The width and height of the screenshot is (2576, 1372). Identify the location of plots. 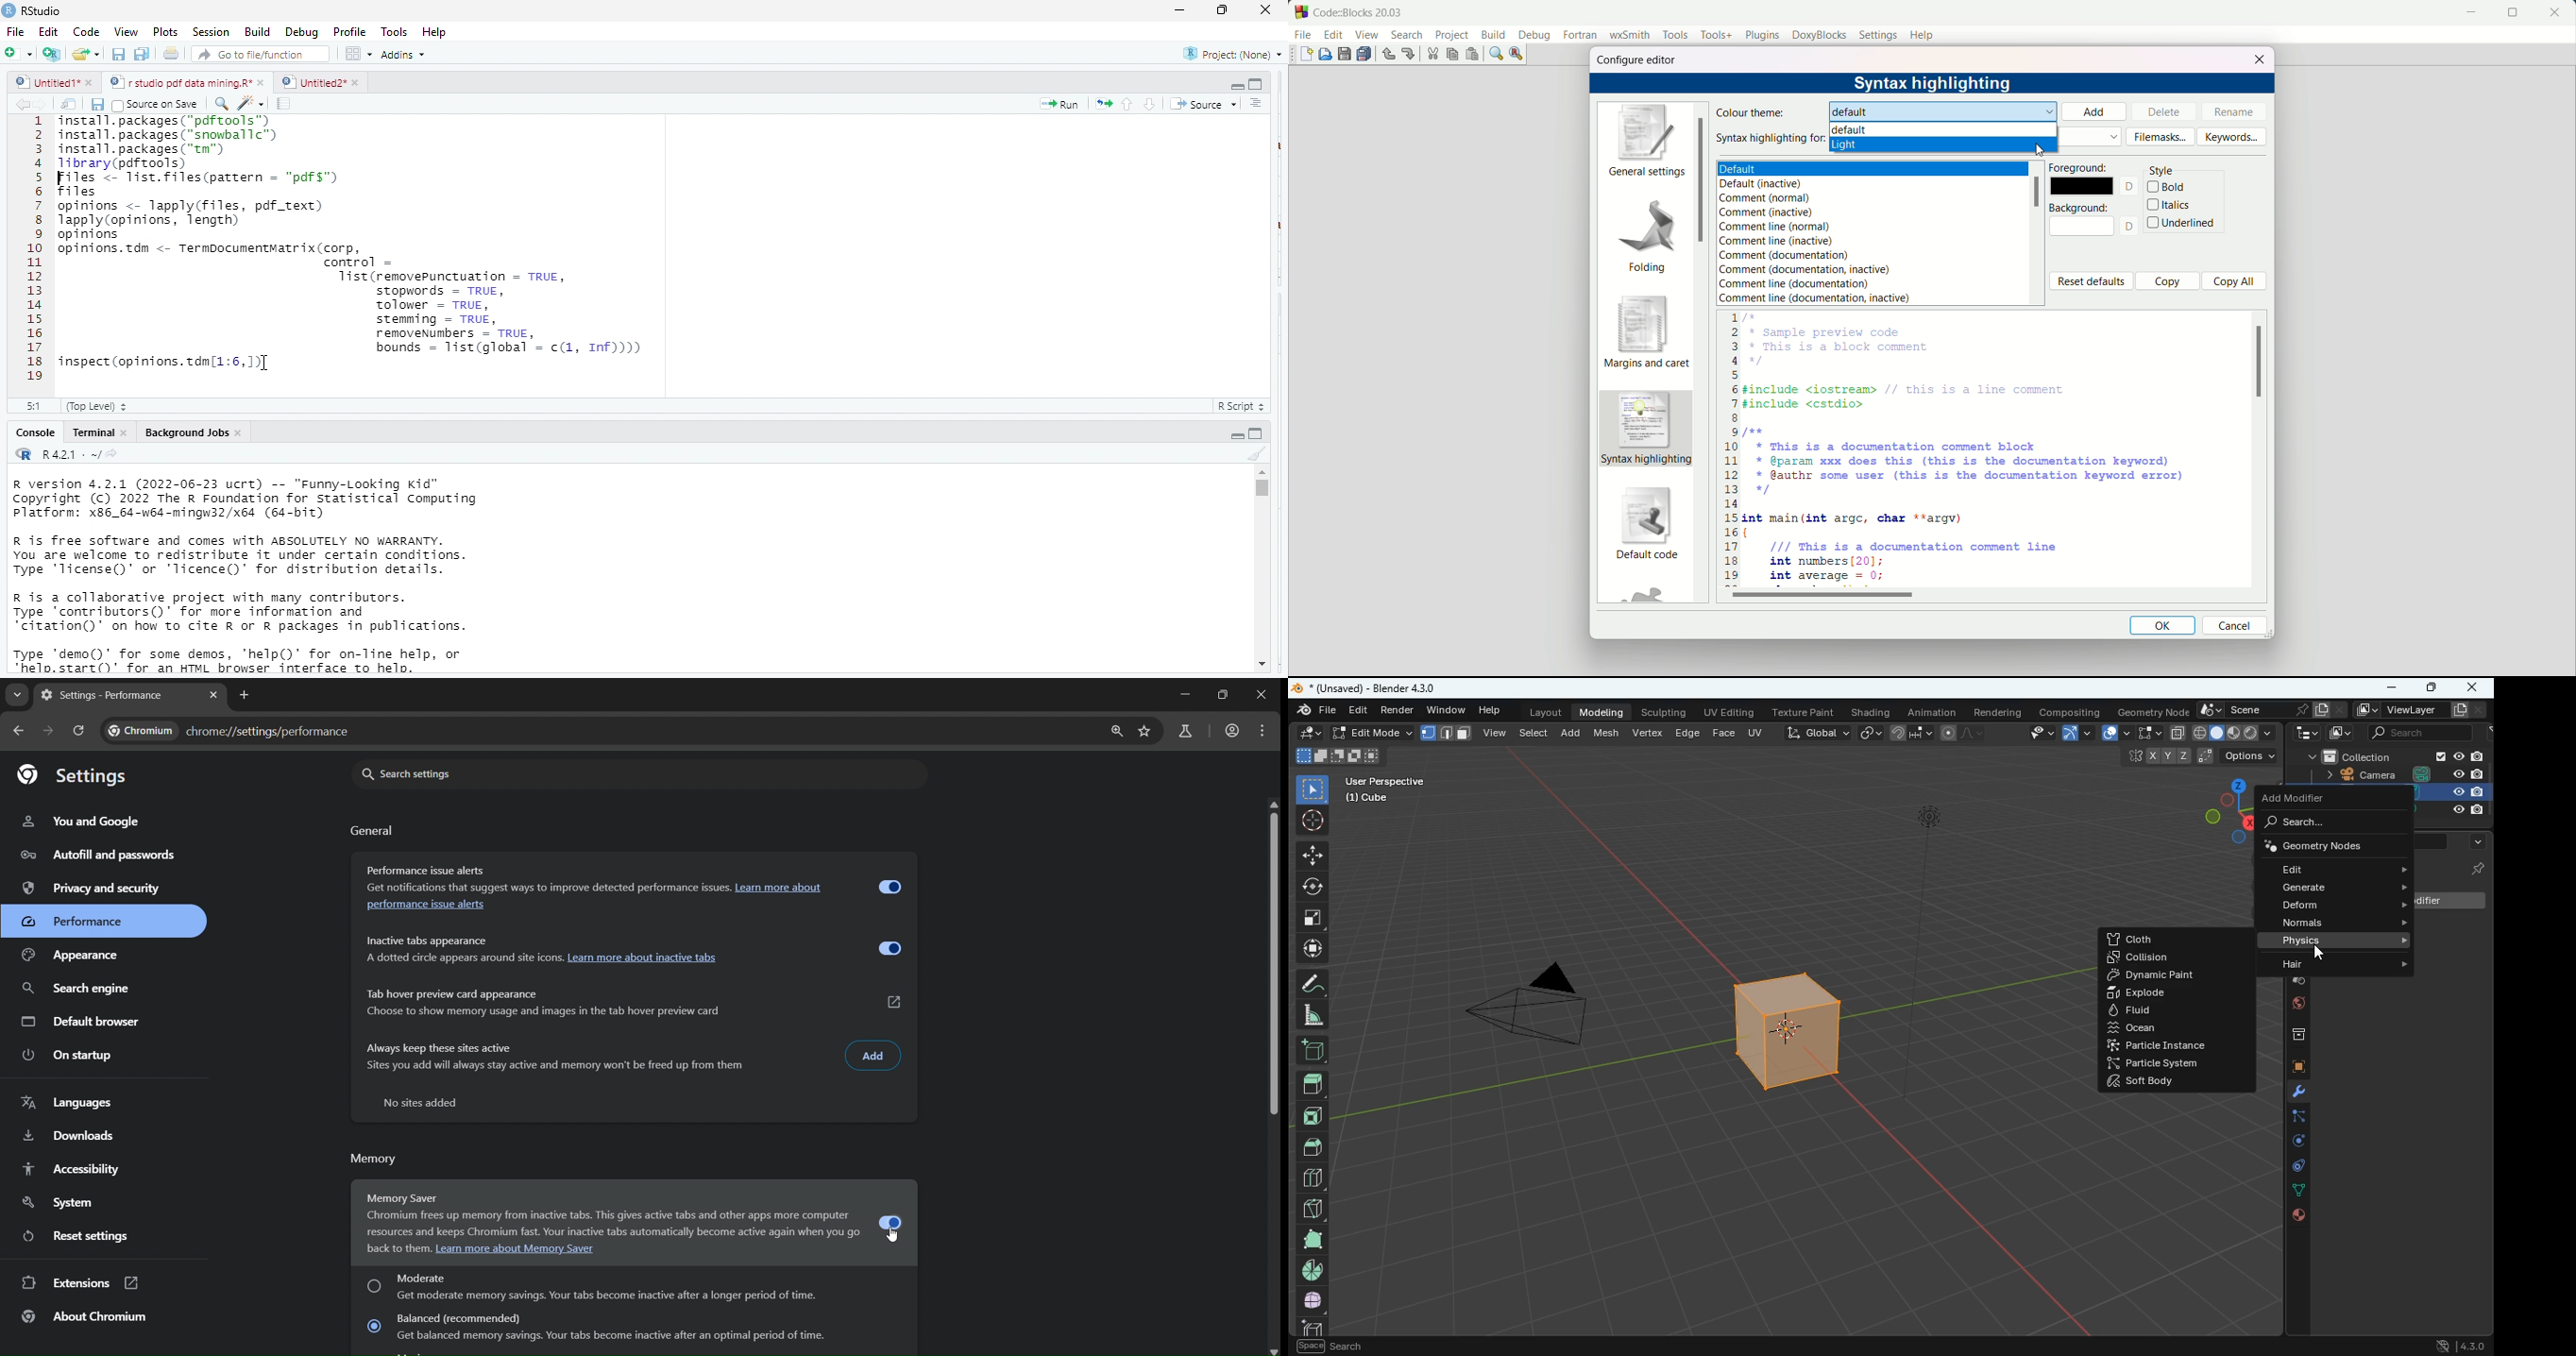
(165, 32).